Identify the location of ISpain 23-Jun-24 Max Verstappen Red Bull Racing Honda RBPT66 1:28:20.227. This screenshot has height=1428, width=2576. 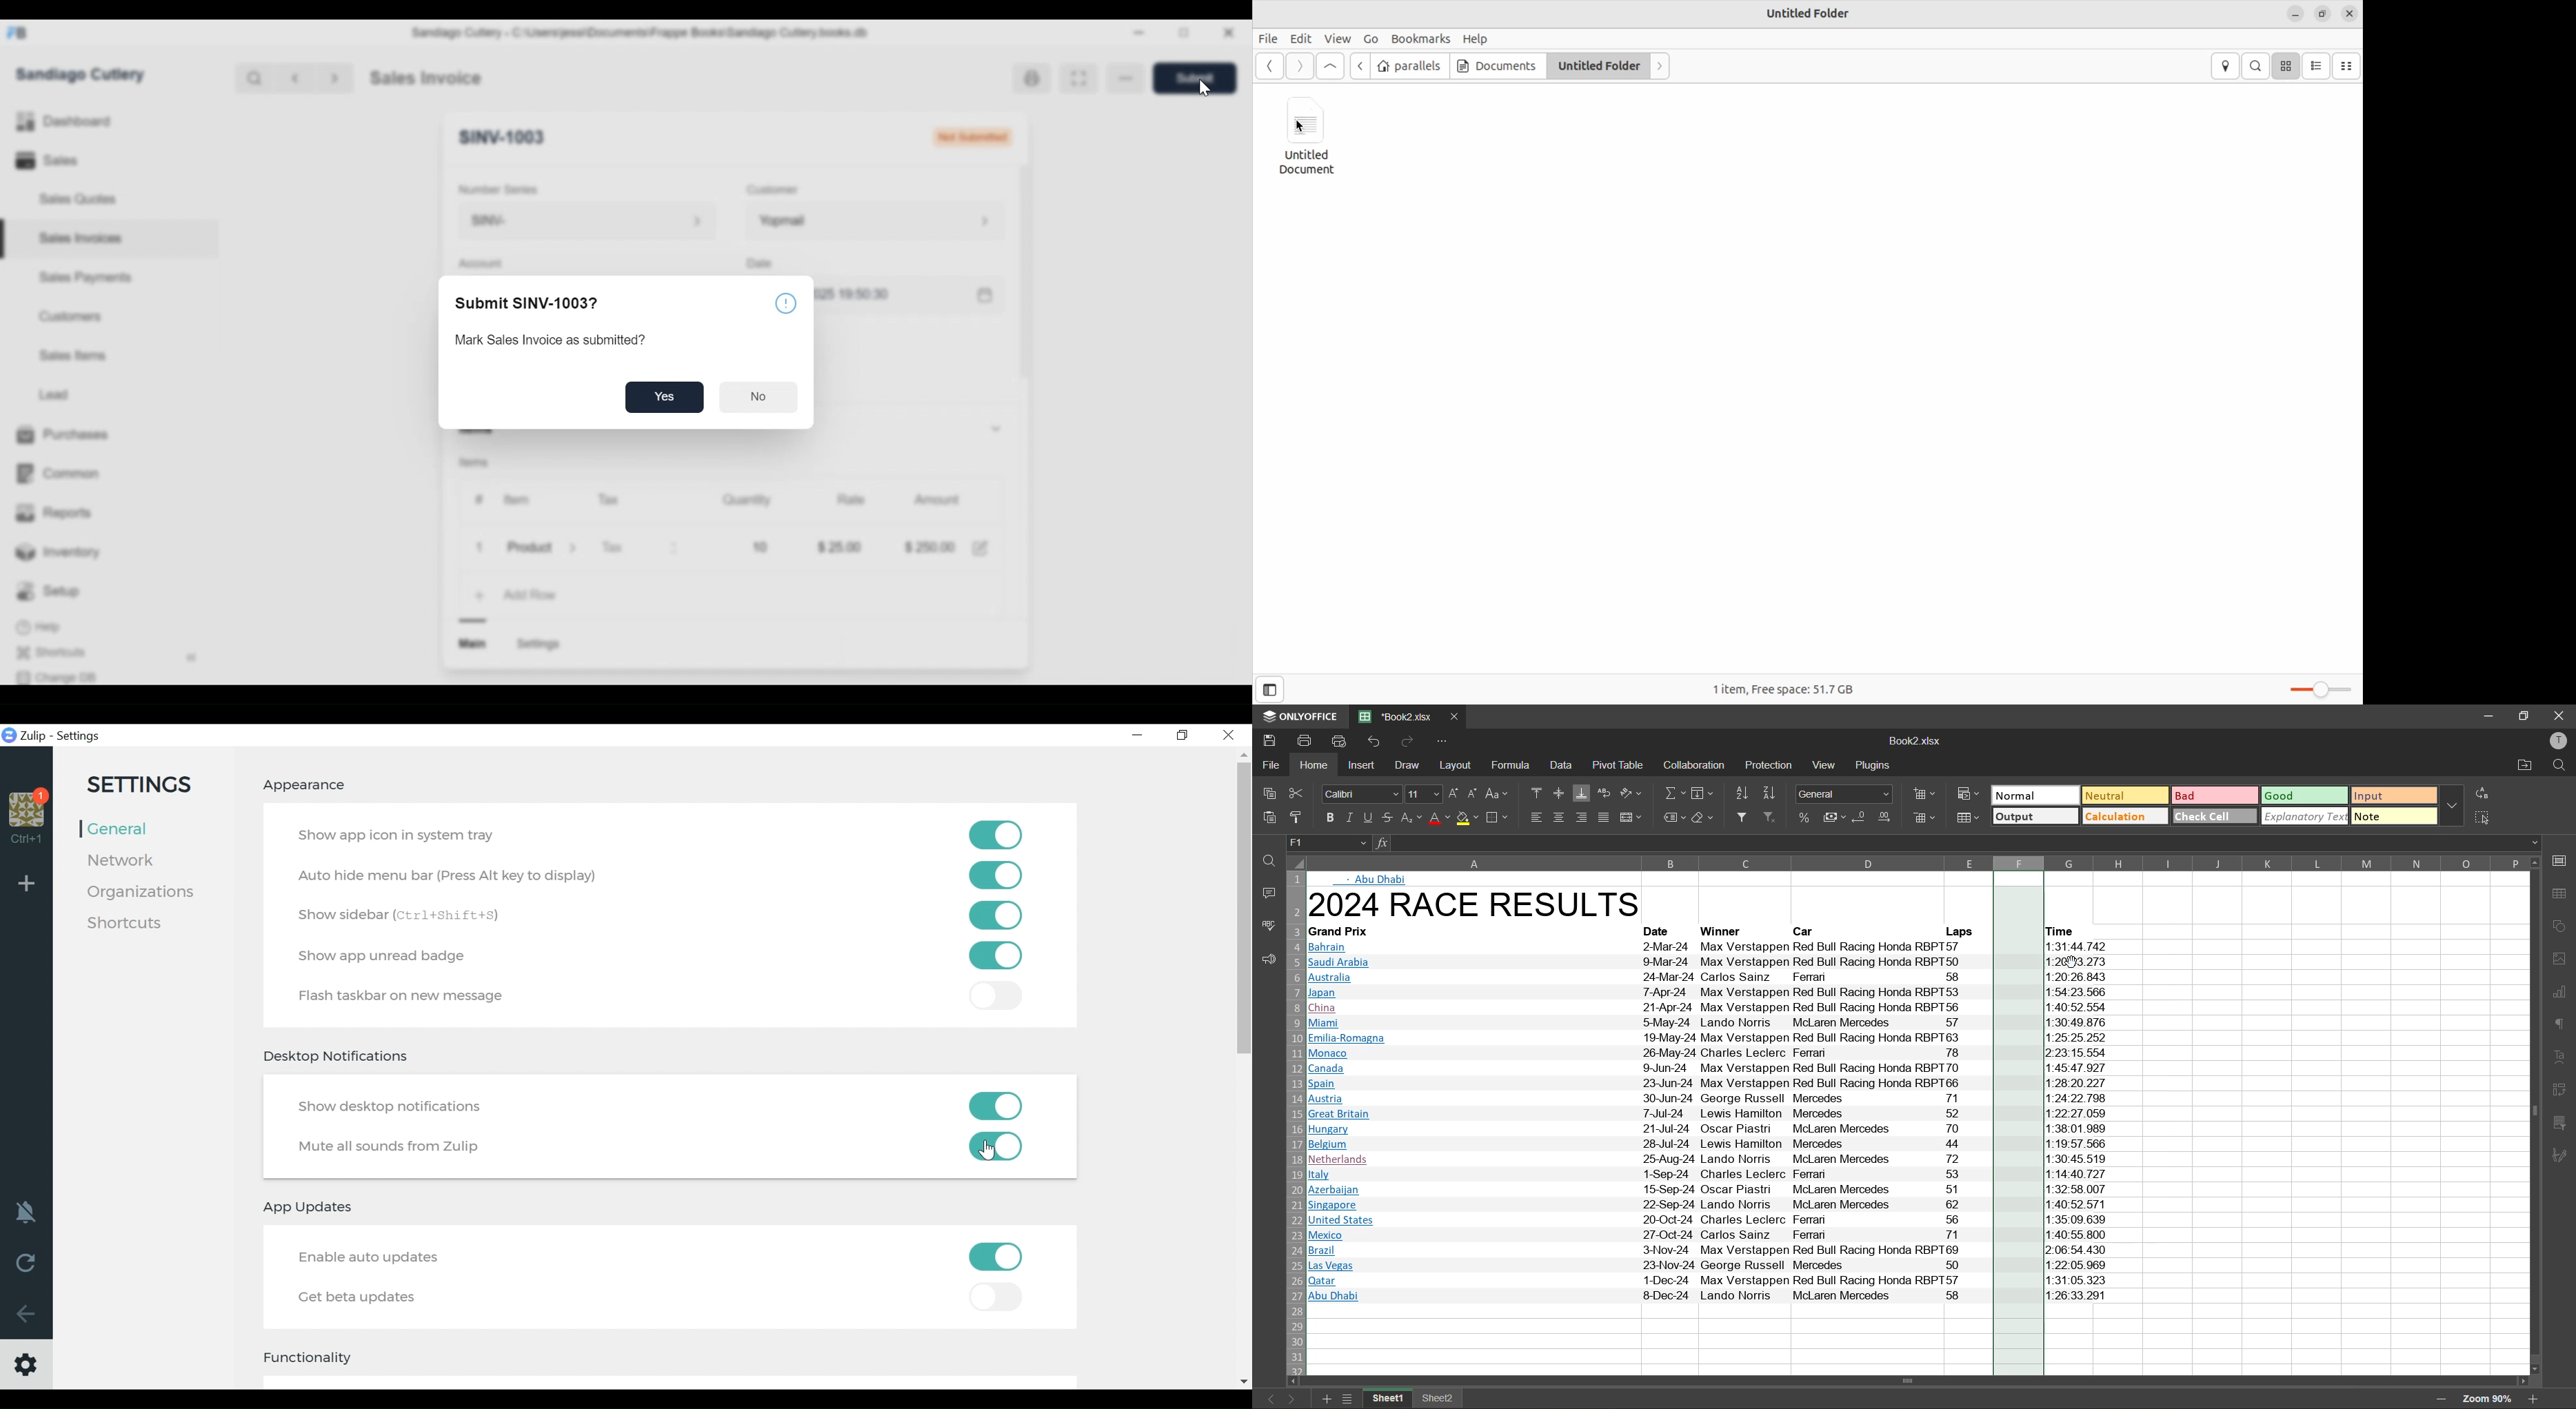
(1644, 1084).